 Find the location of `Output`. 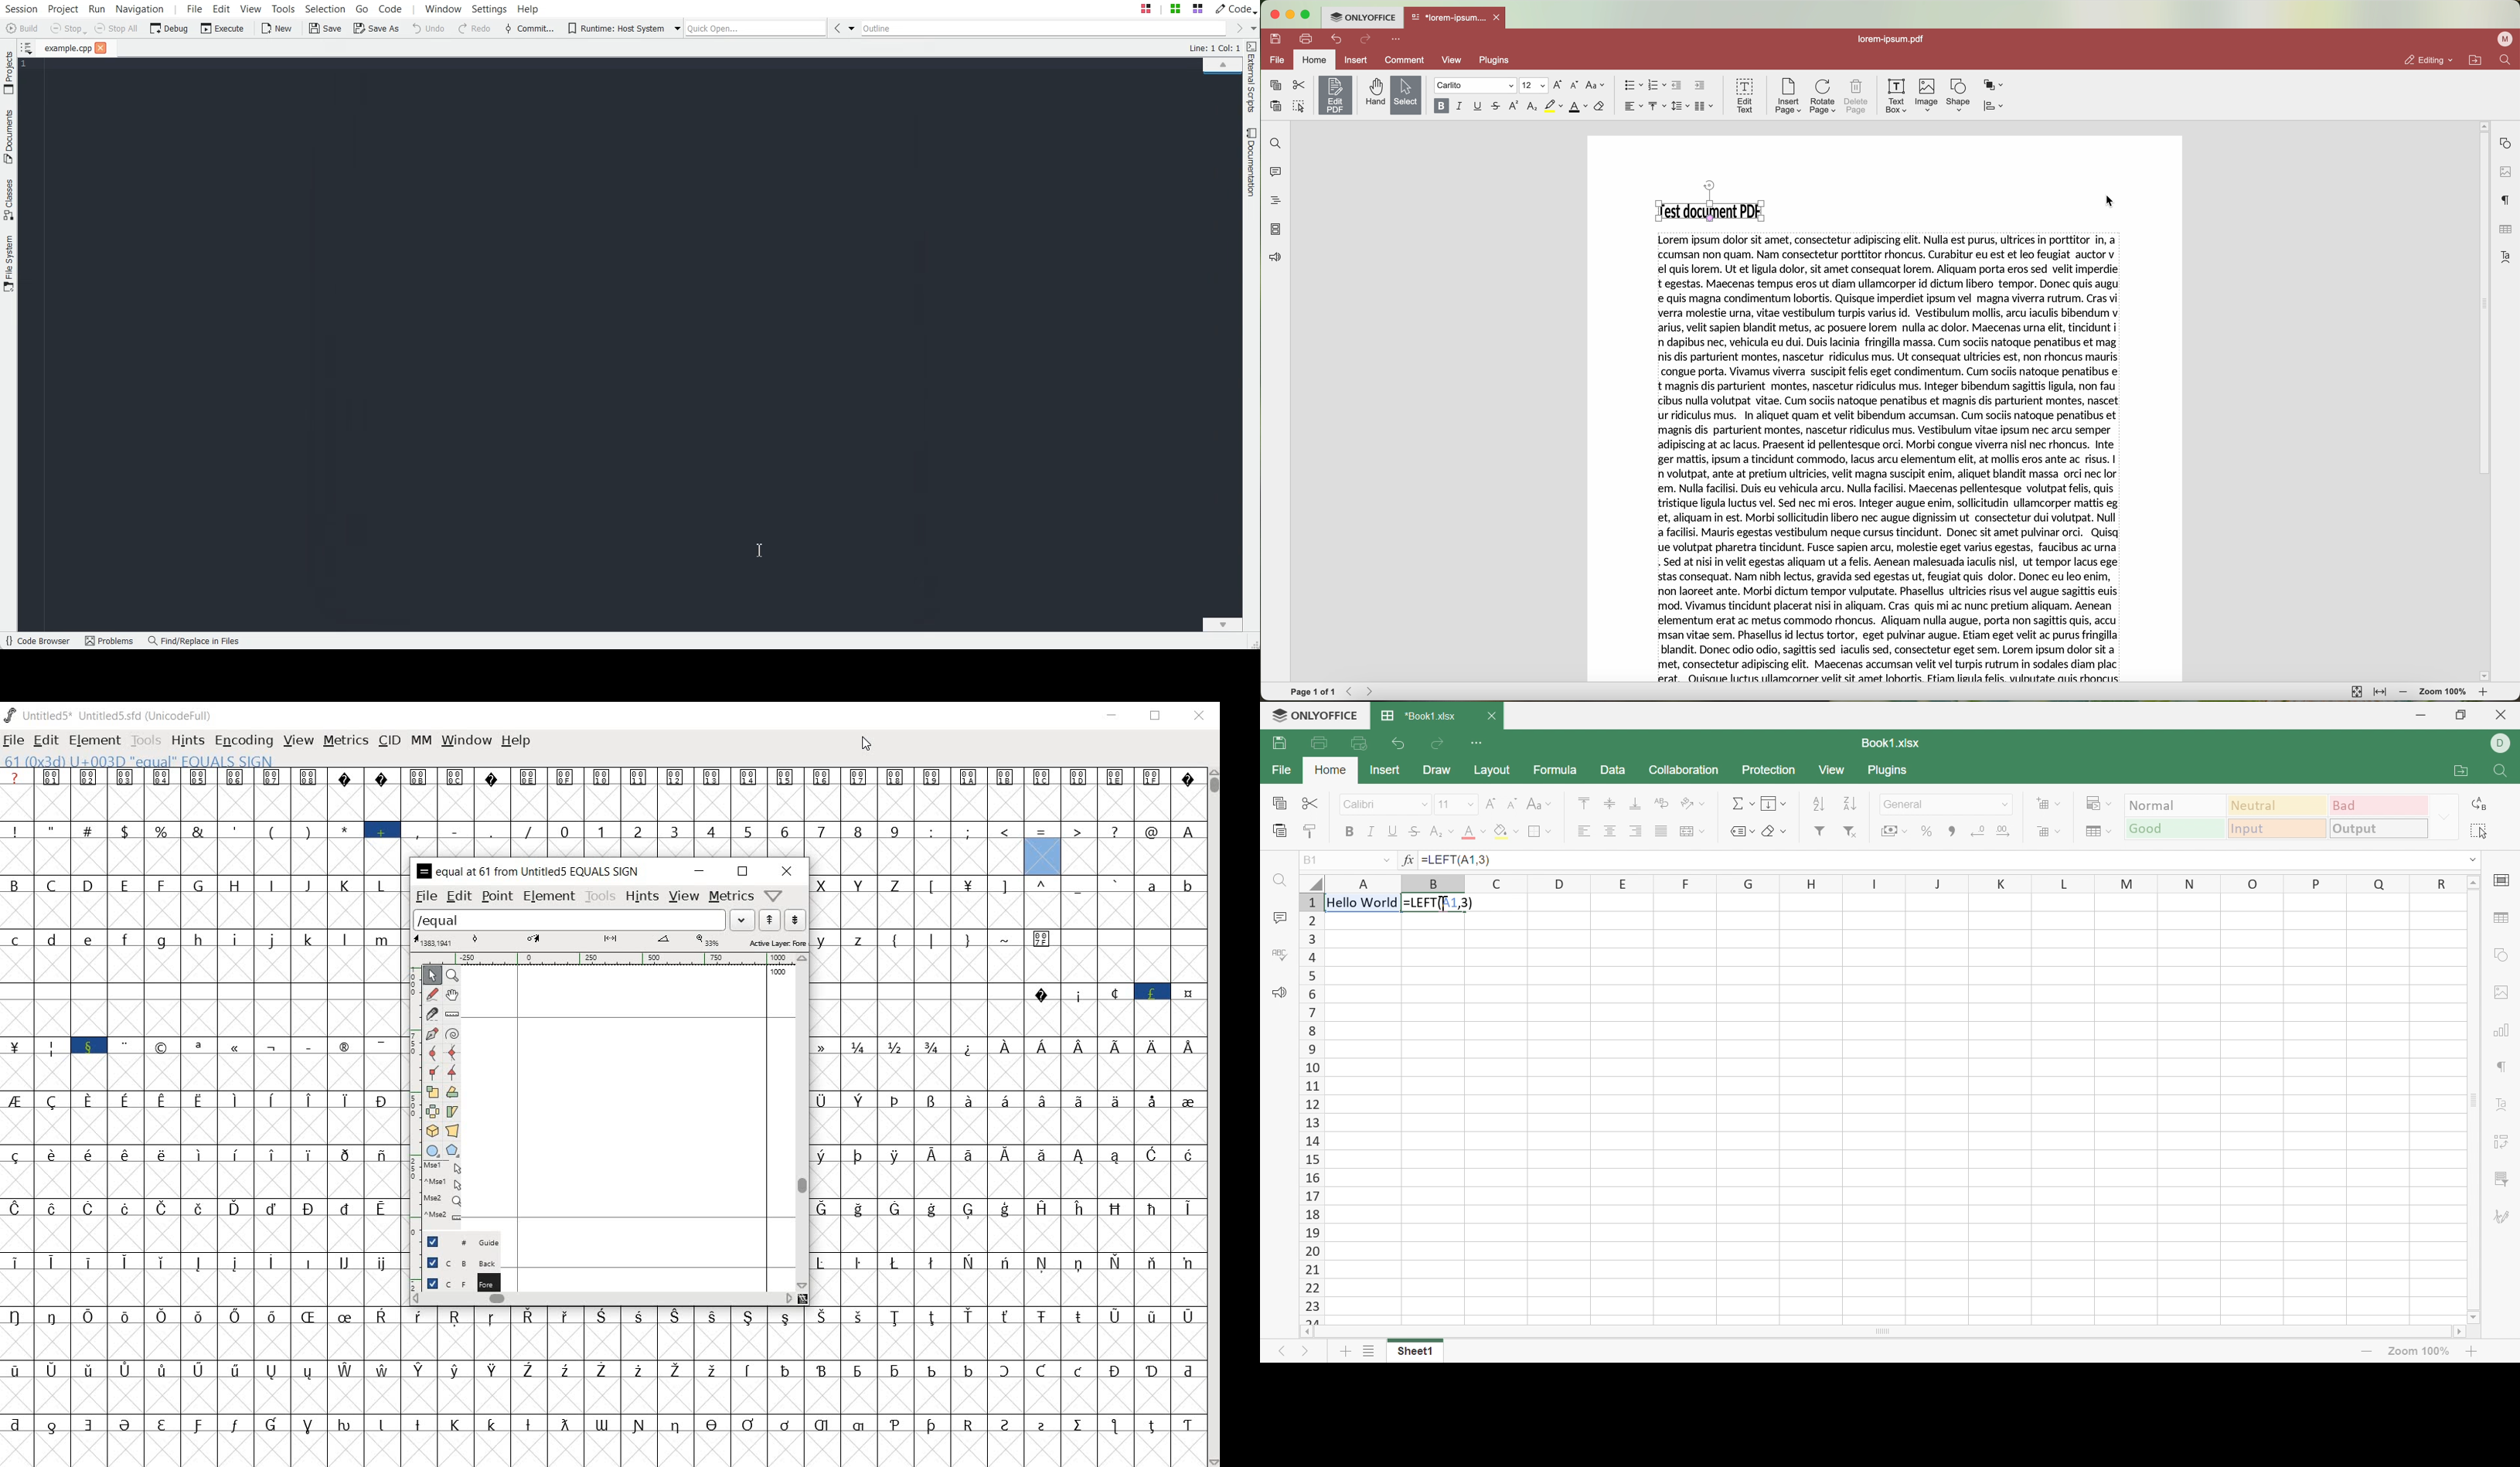

Output is located at coordinates (2379, 828).